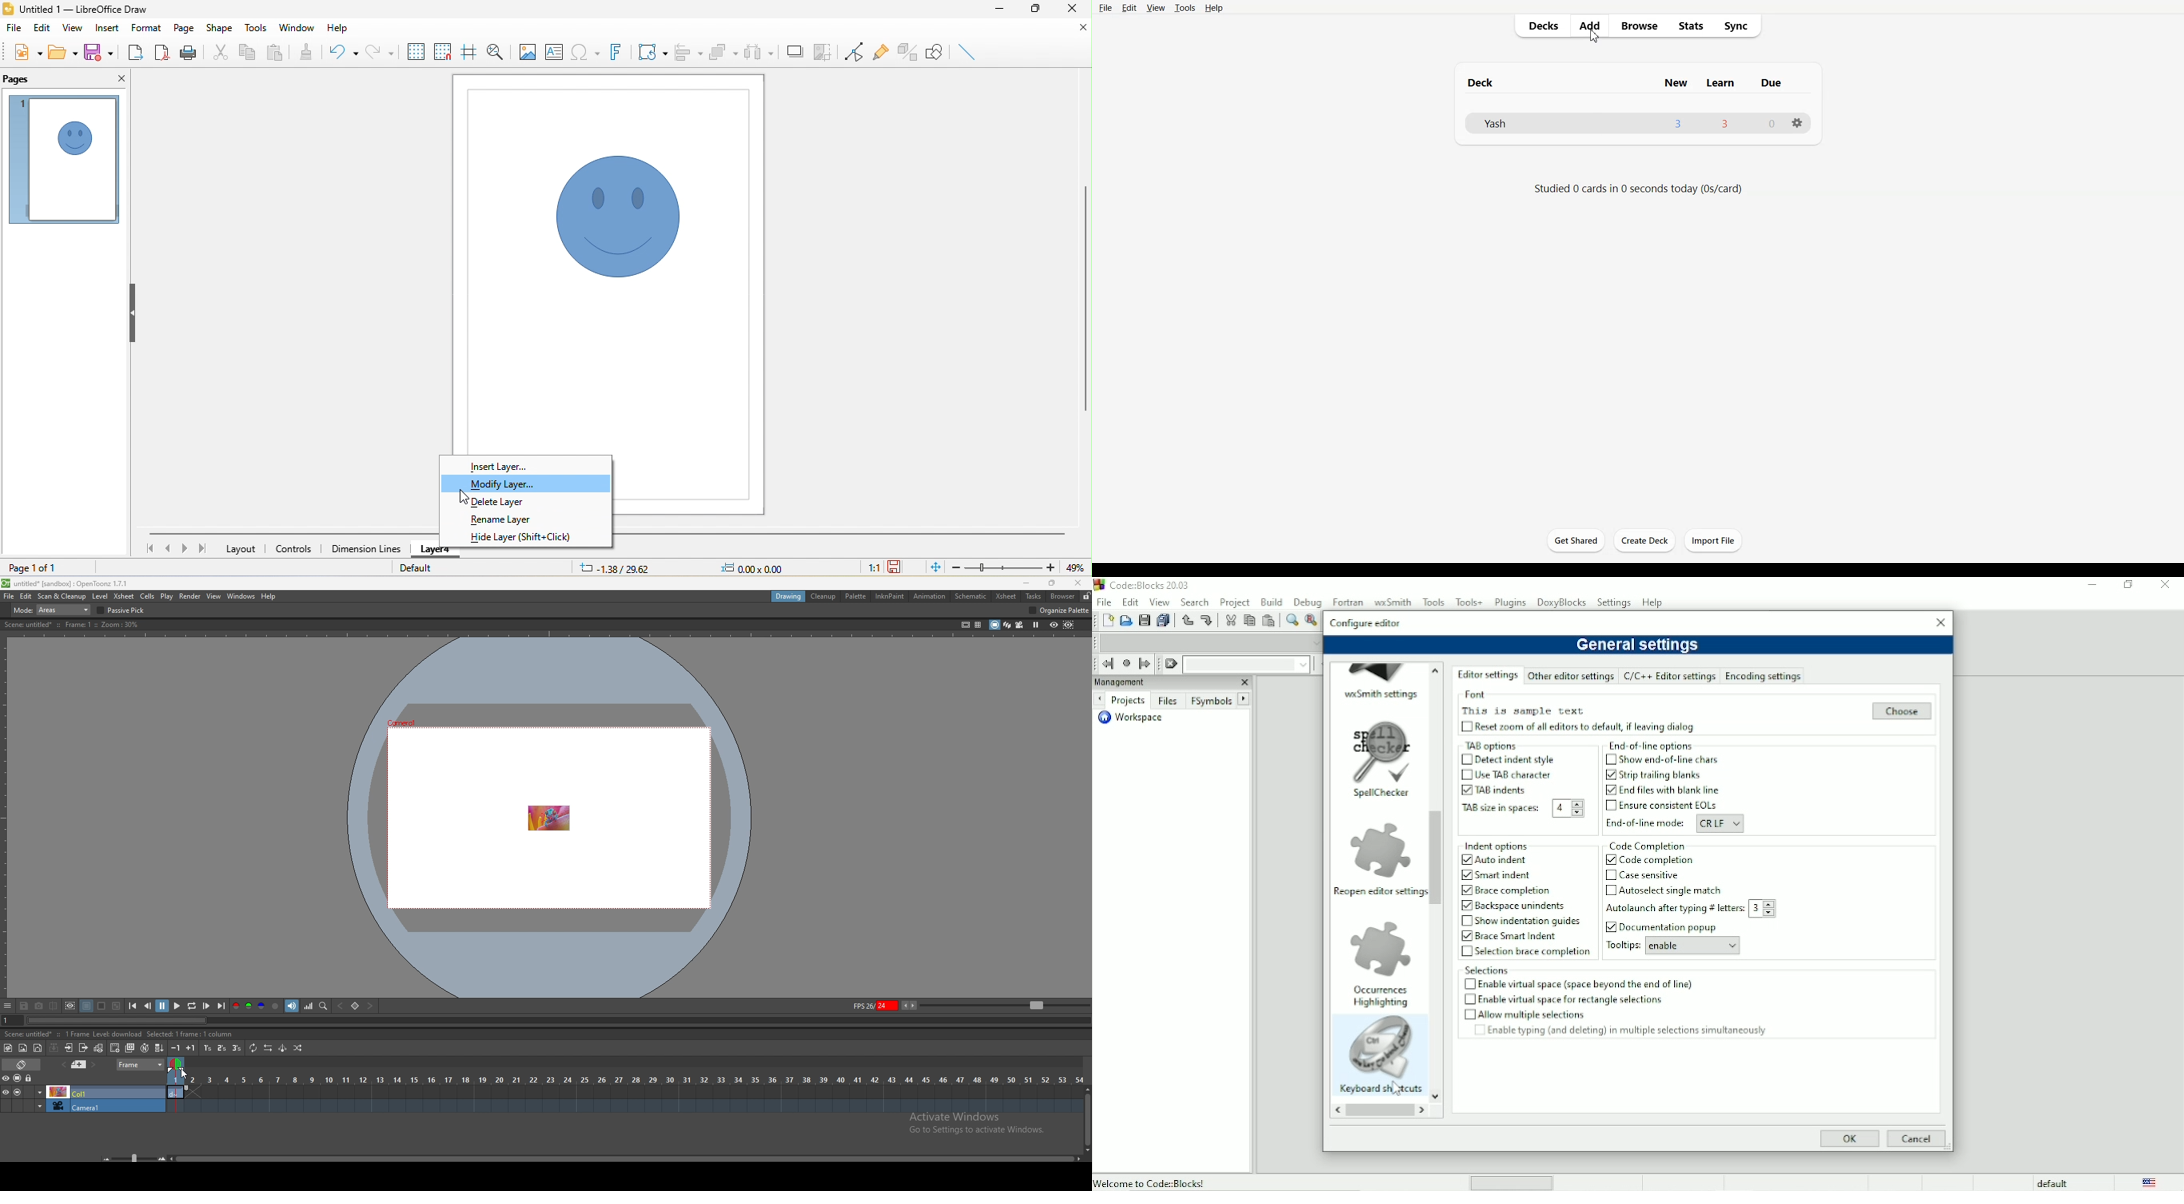 The height and width of the screenshot is (1204, 2184). What do you see at coordinates (78, 1065) in the screenshot?
I see `previous memo` at bounding box center [78, 1065].